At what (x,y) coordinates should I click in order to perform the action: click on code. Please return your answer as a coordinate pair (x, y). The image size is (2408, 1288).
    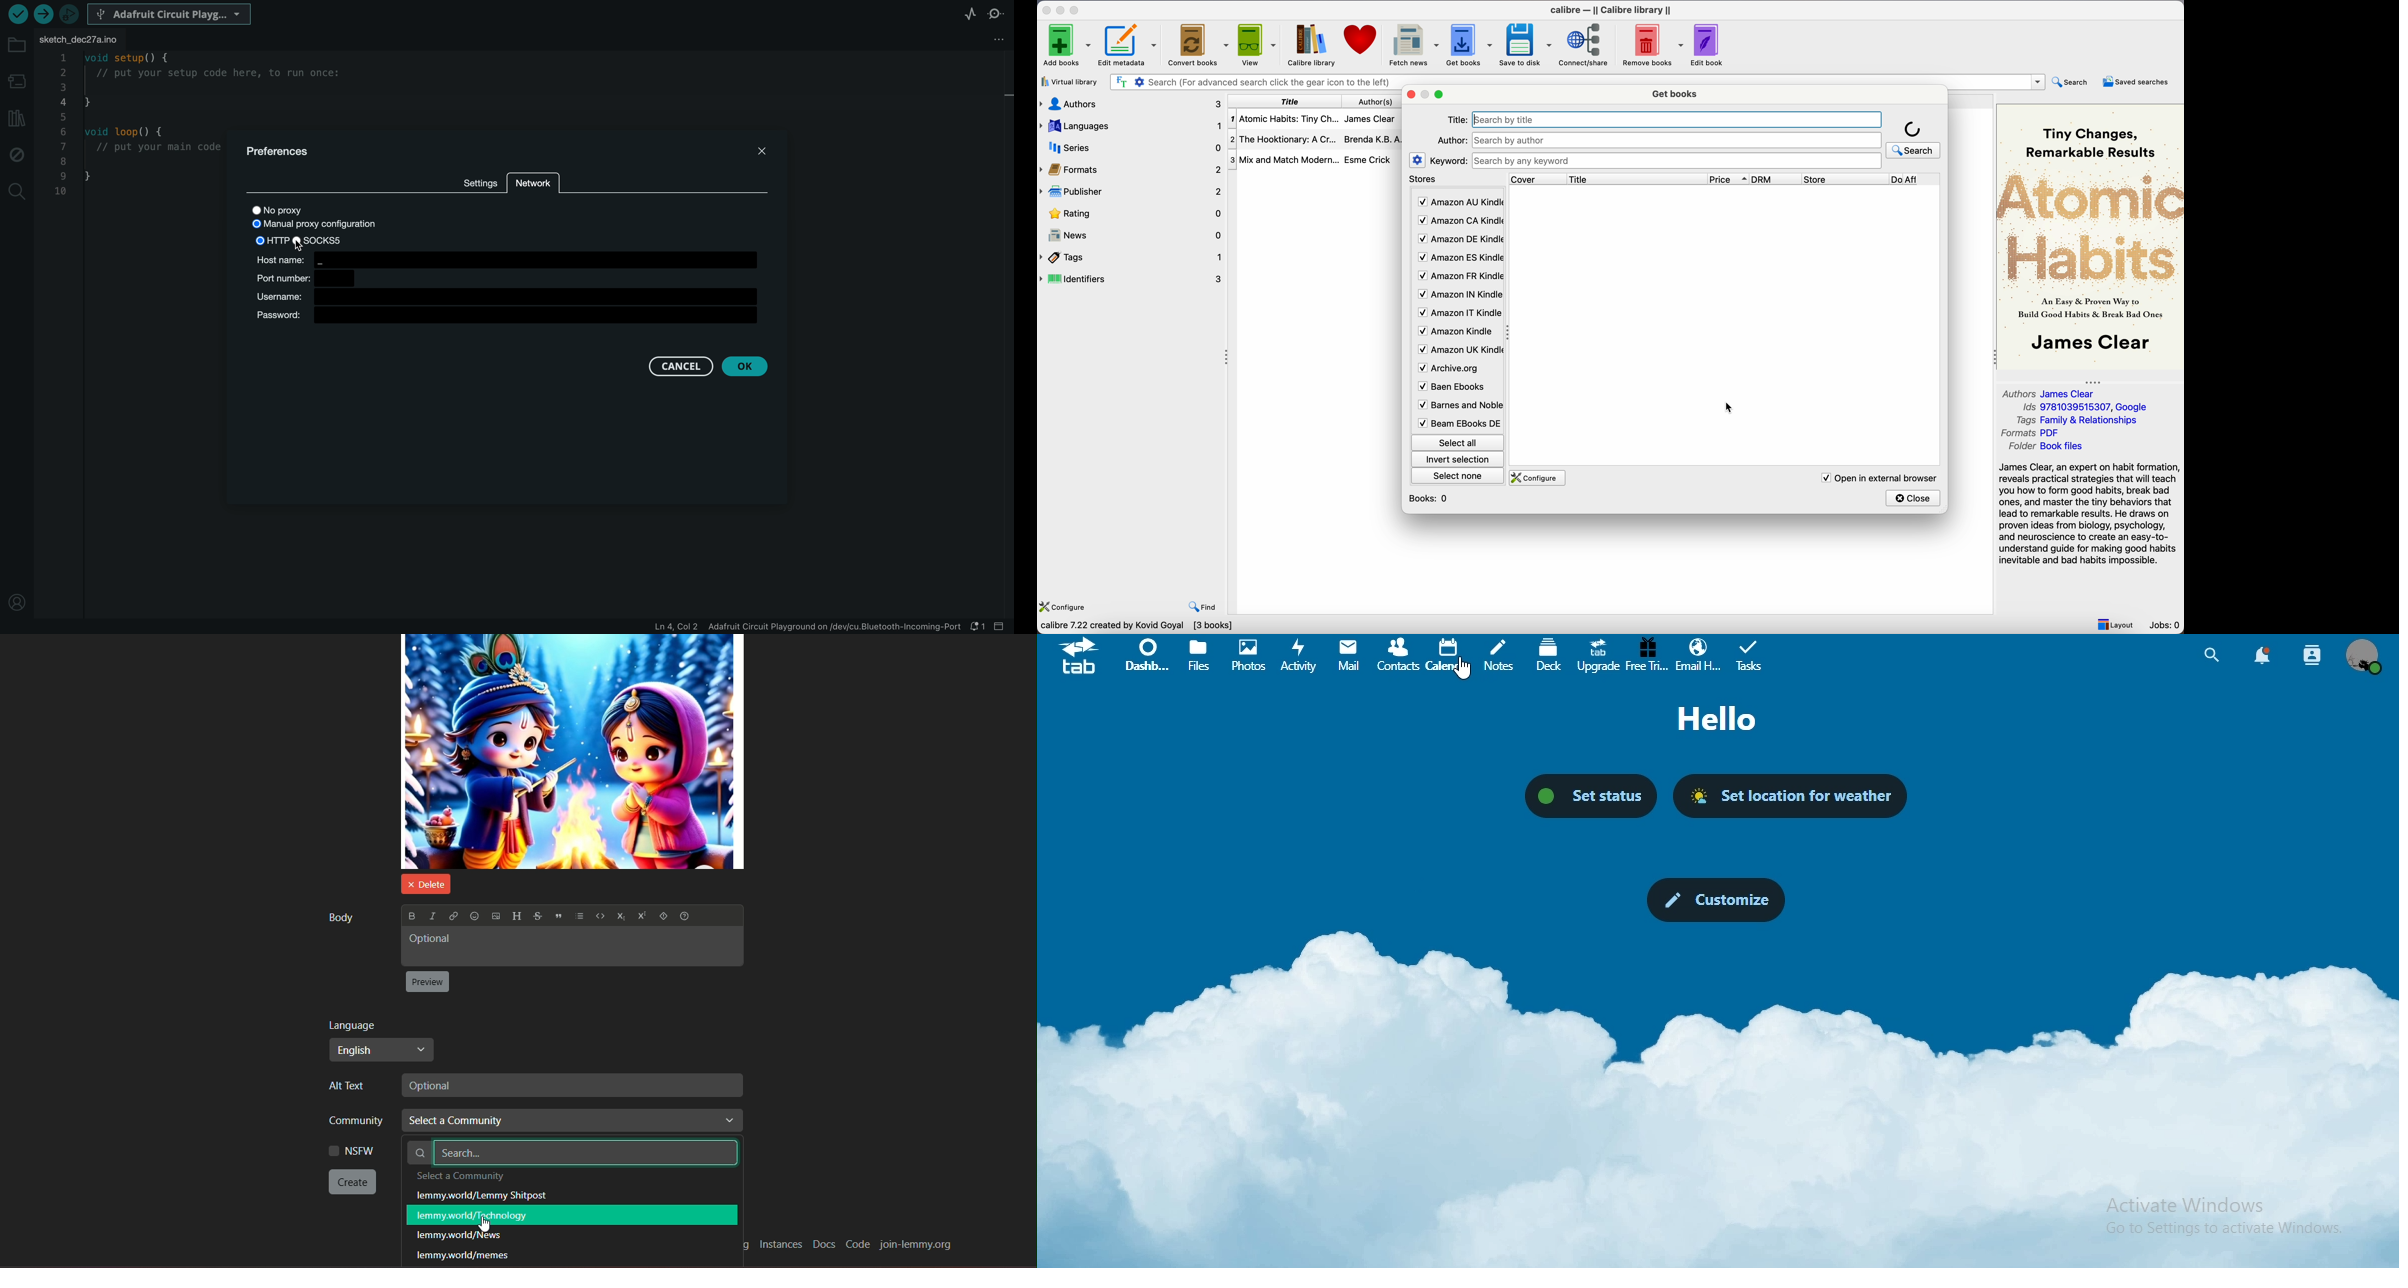
    Looking at the image, I should click on (132, 128).